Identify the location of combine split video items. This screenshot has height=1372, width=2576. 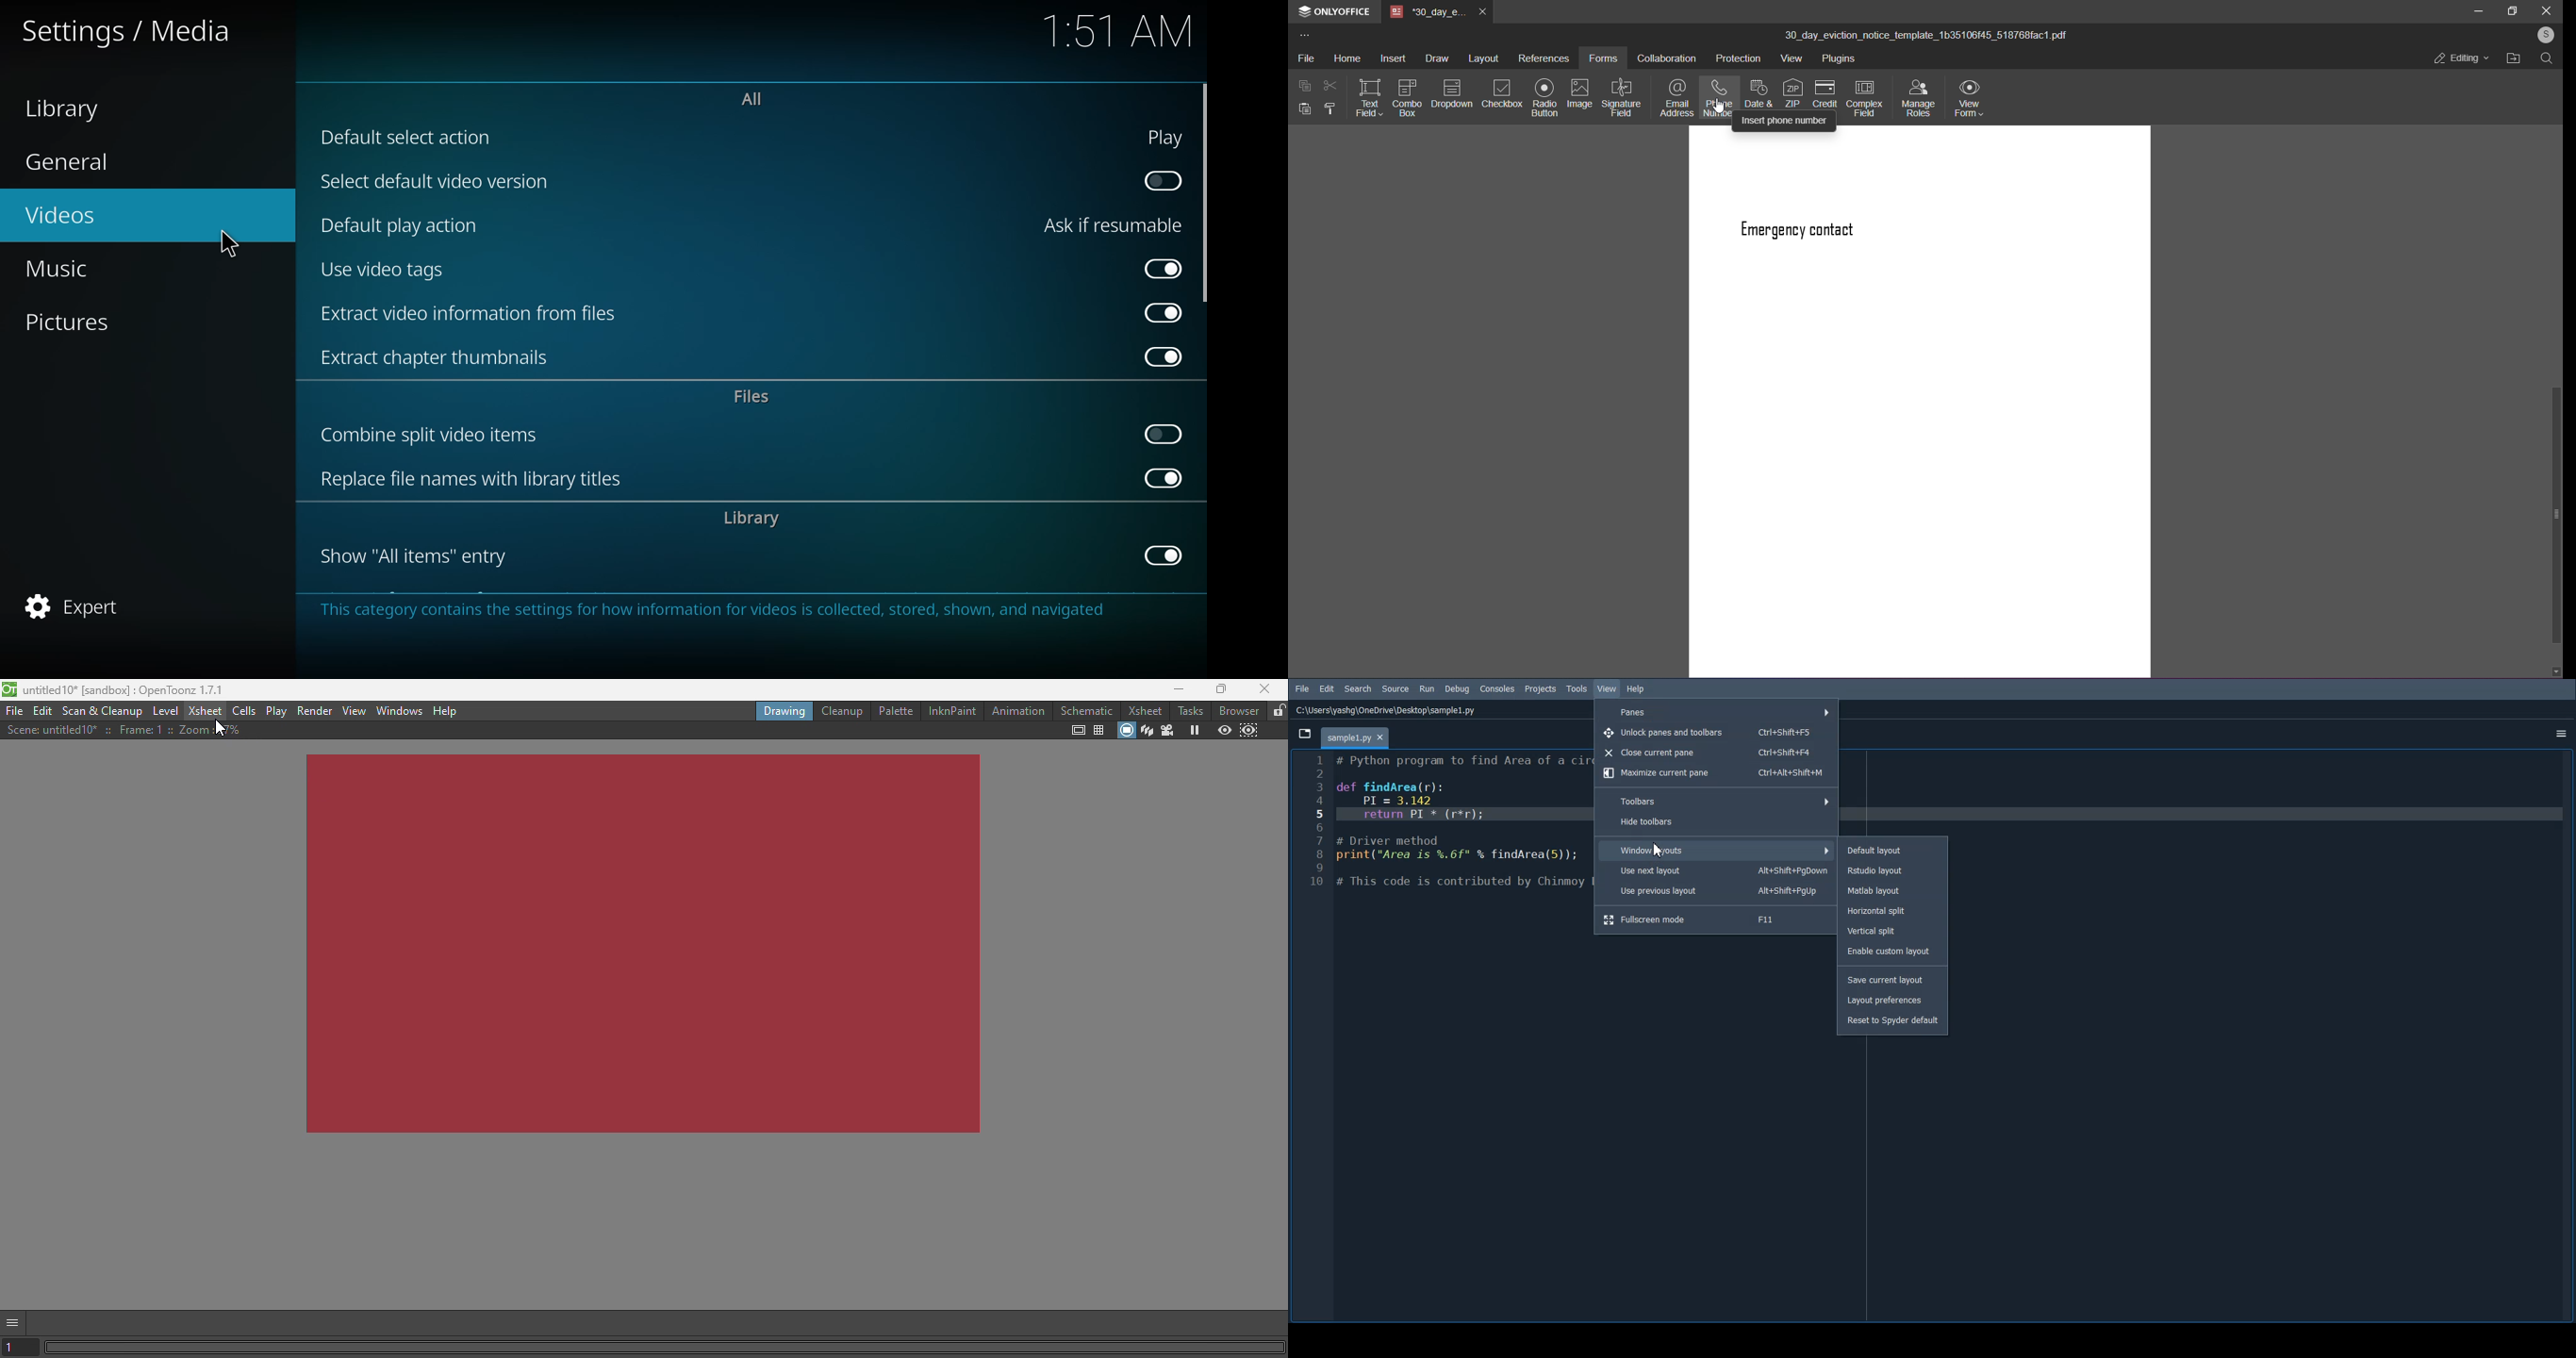
(436, 434).